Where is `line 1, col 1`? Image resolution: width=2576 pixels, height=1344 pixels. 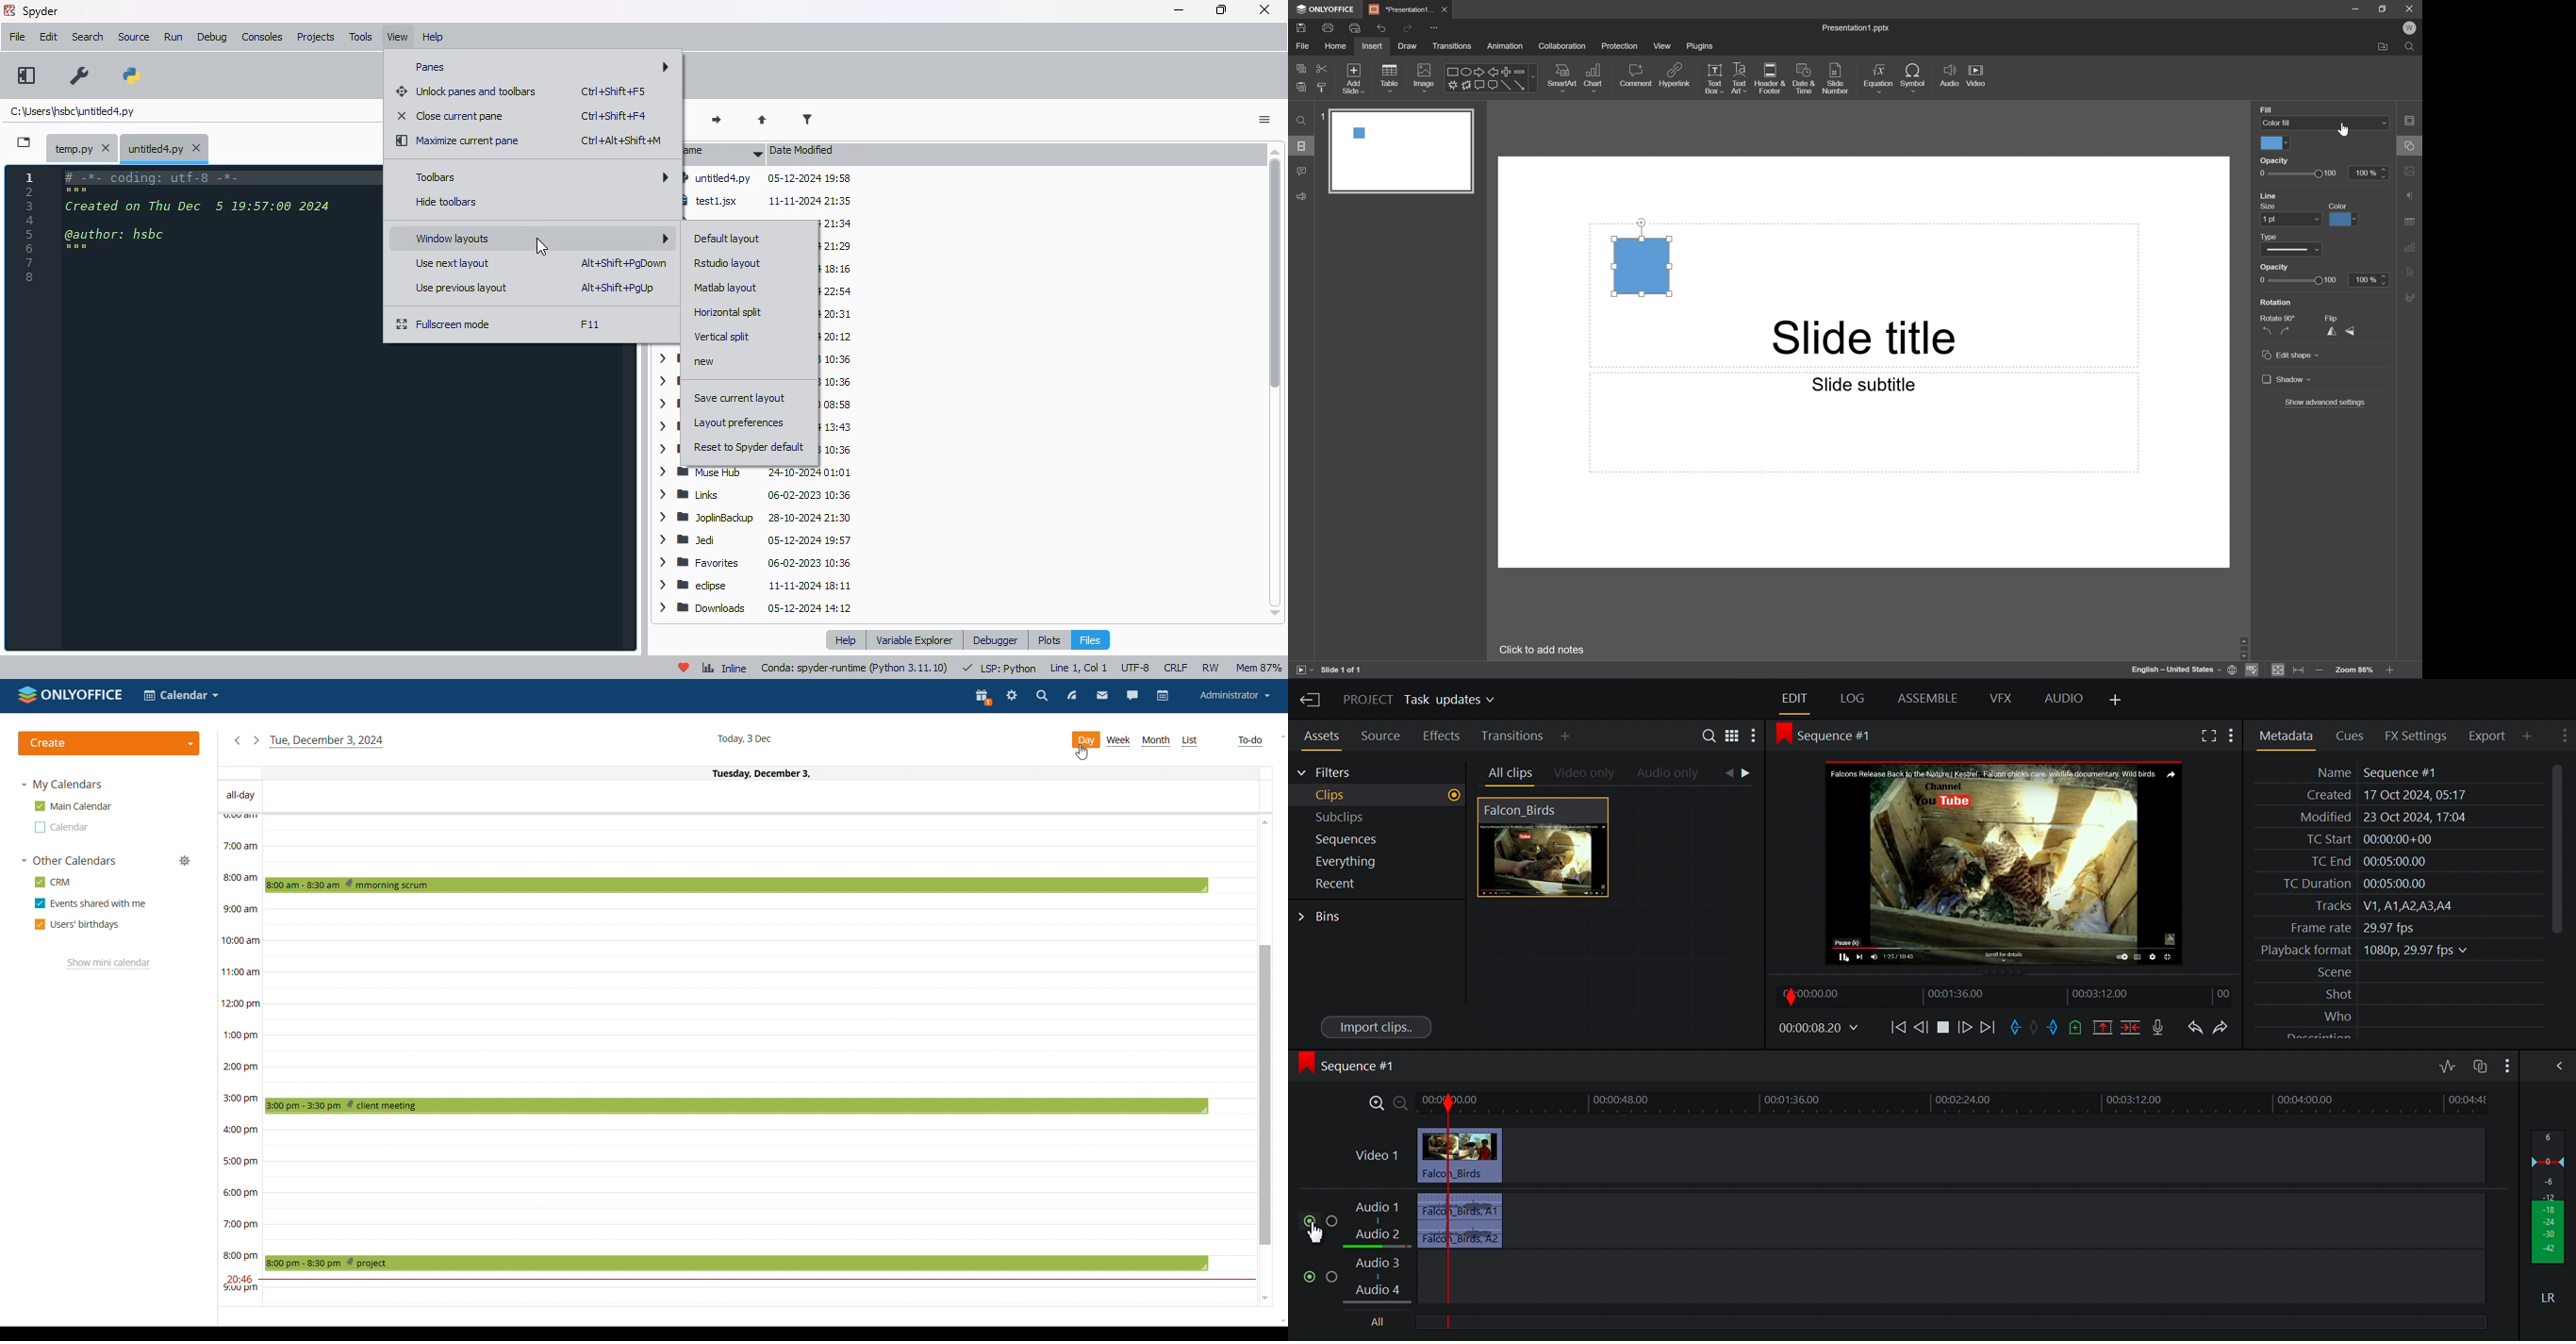
line 1, col 1 is located at coordinates (1079, 668).